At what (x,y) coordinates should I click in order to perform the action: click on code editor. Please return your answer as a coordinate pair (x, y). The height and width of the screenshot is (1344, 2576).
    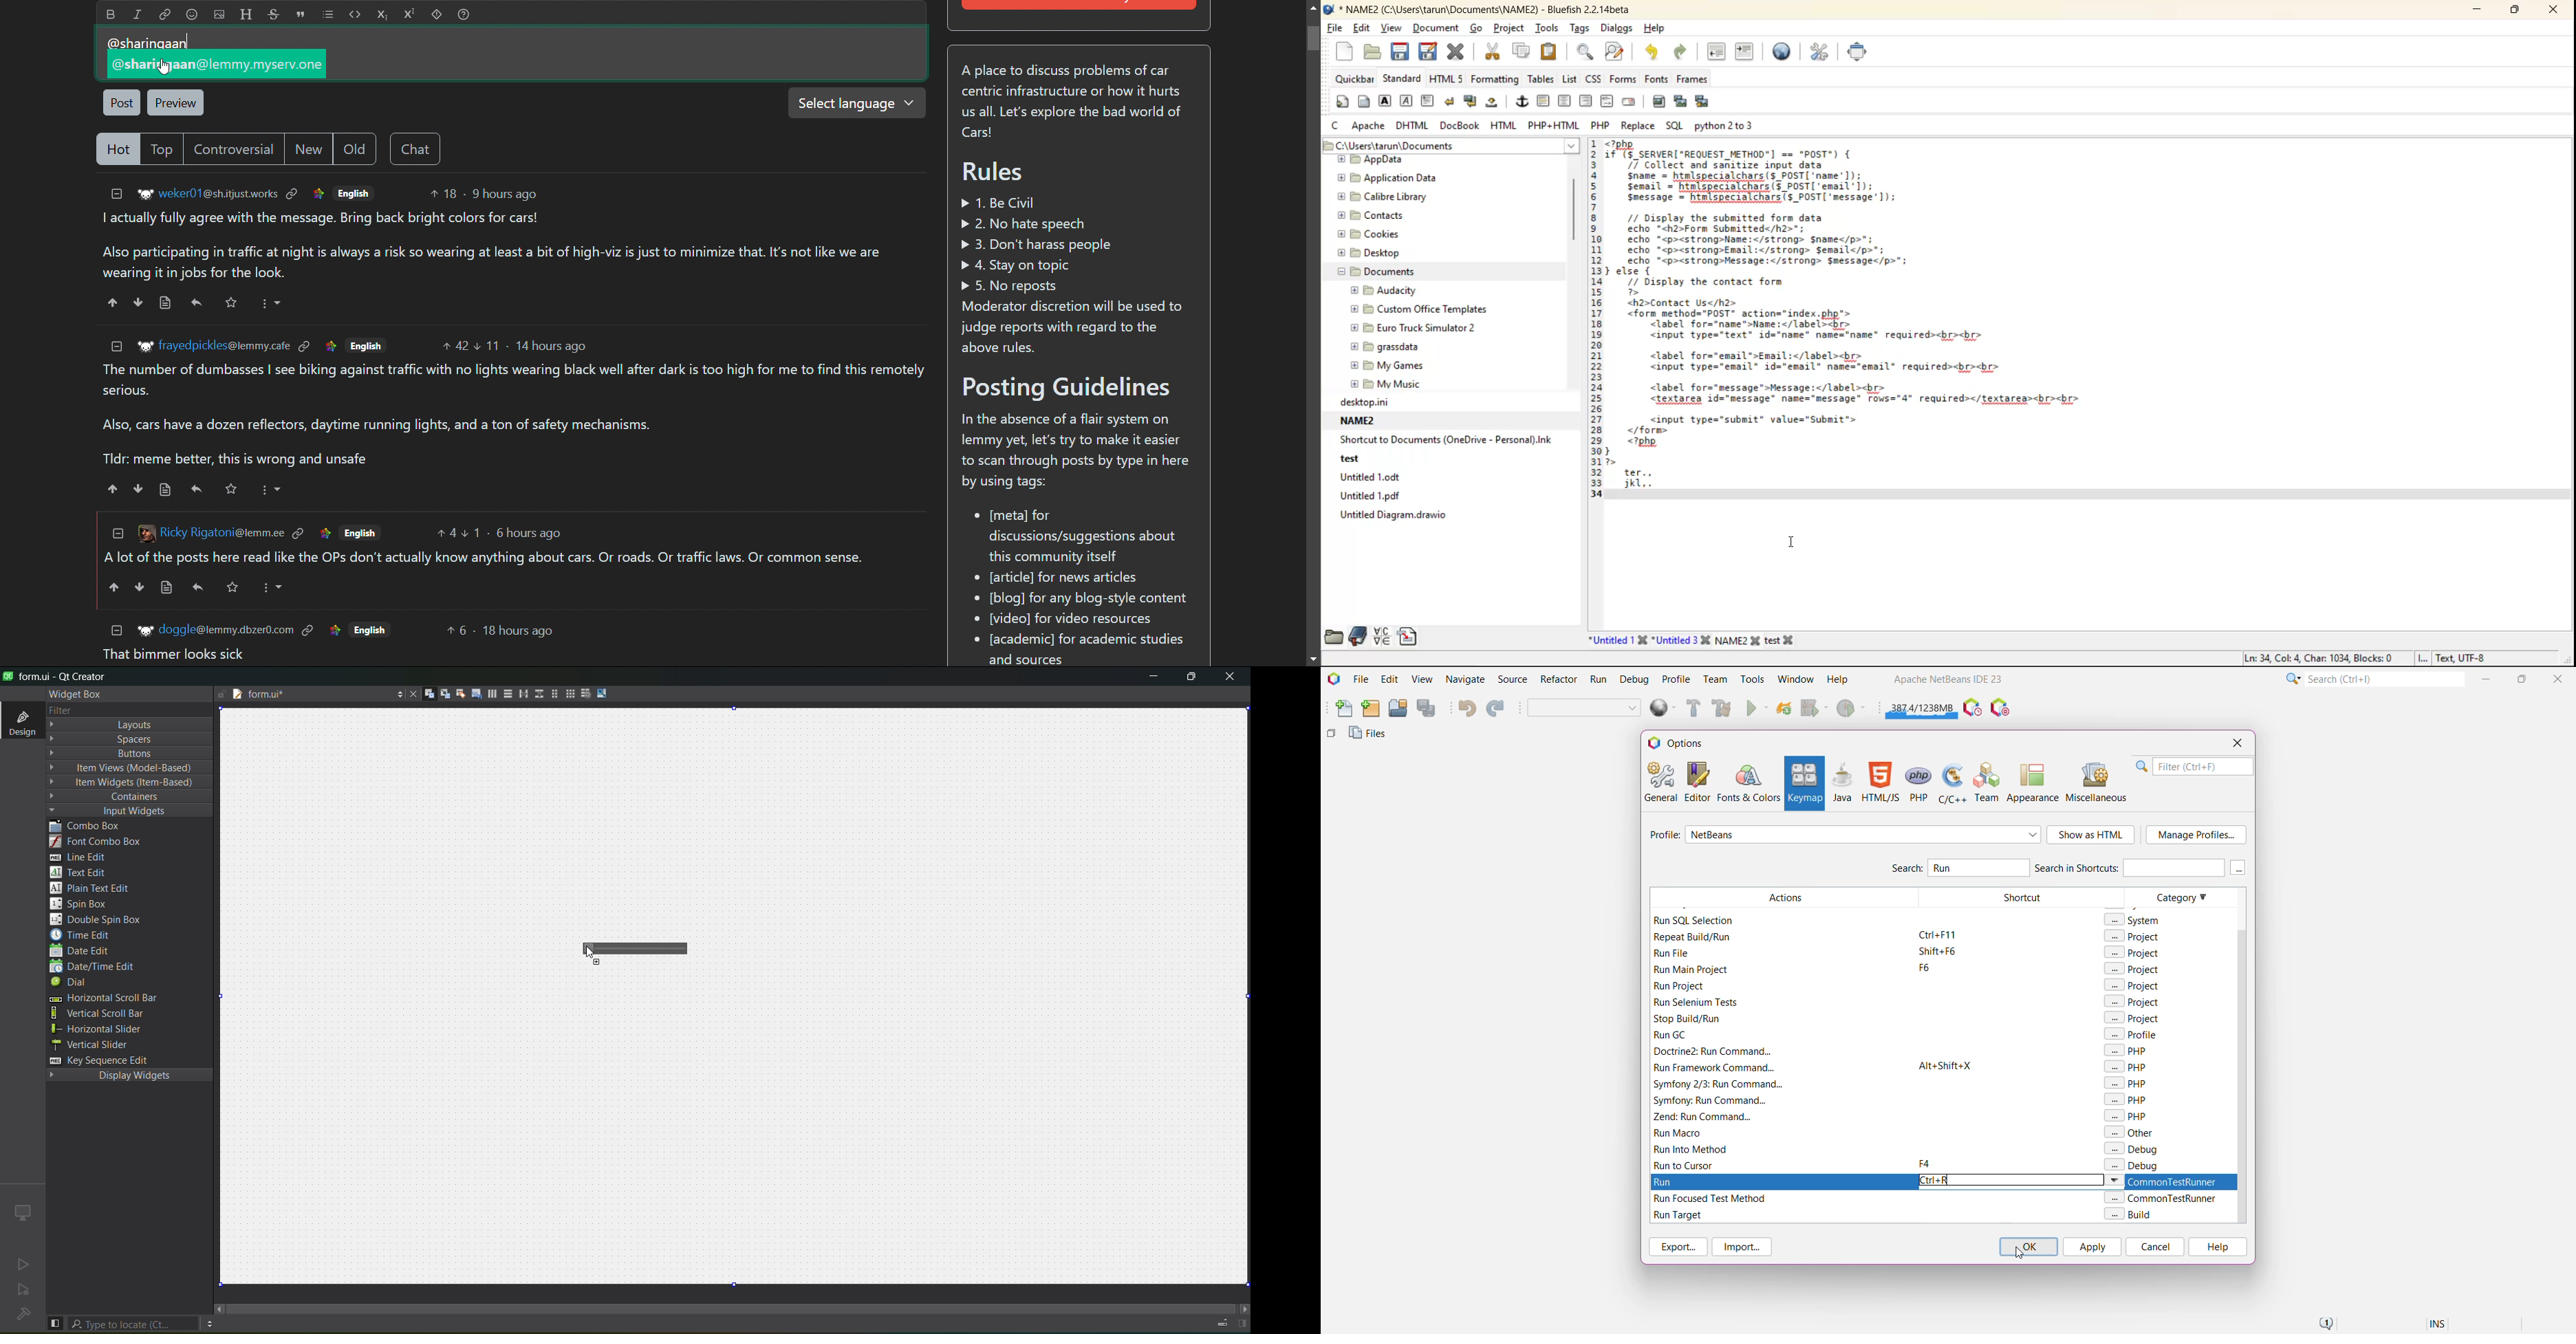
    Looking at the image, I should click on (1845, 318).